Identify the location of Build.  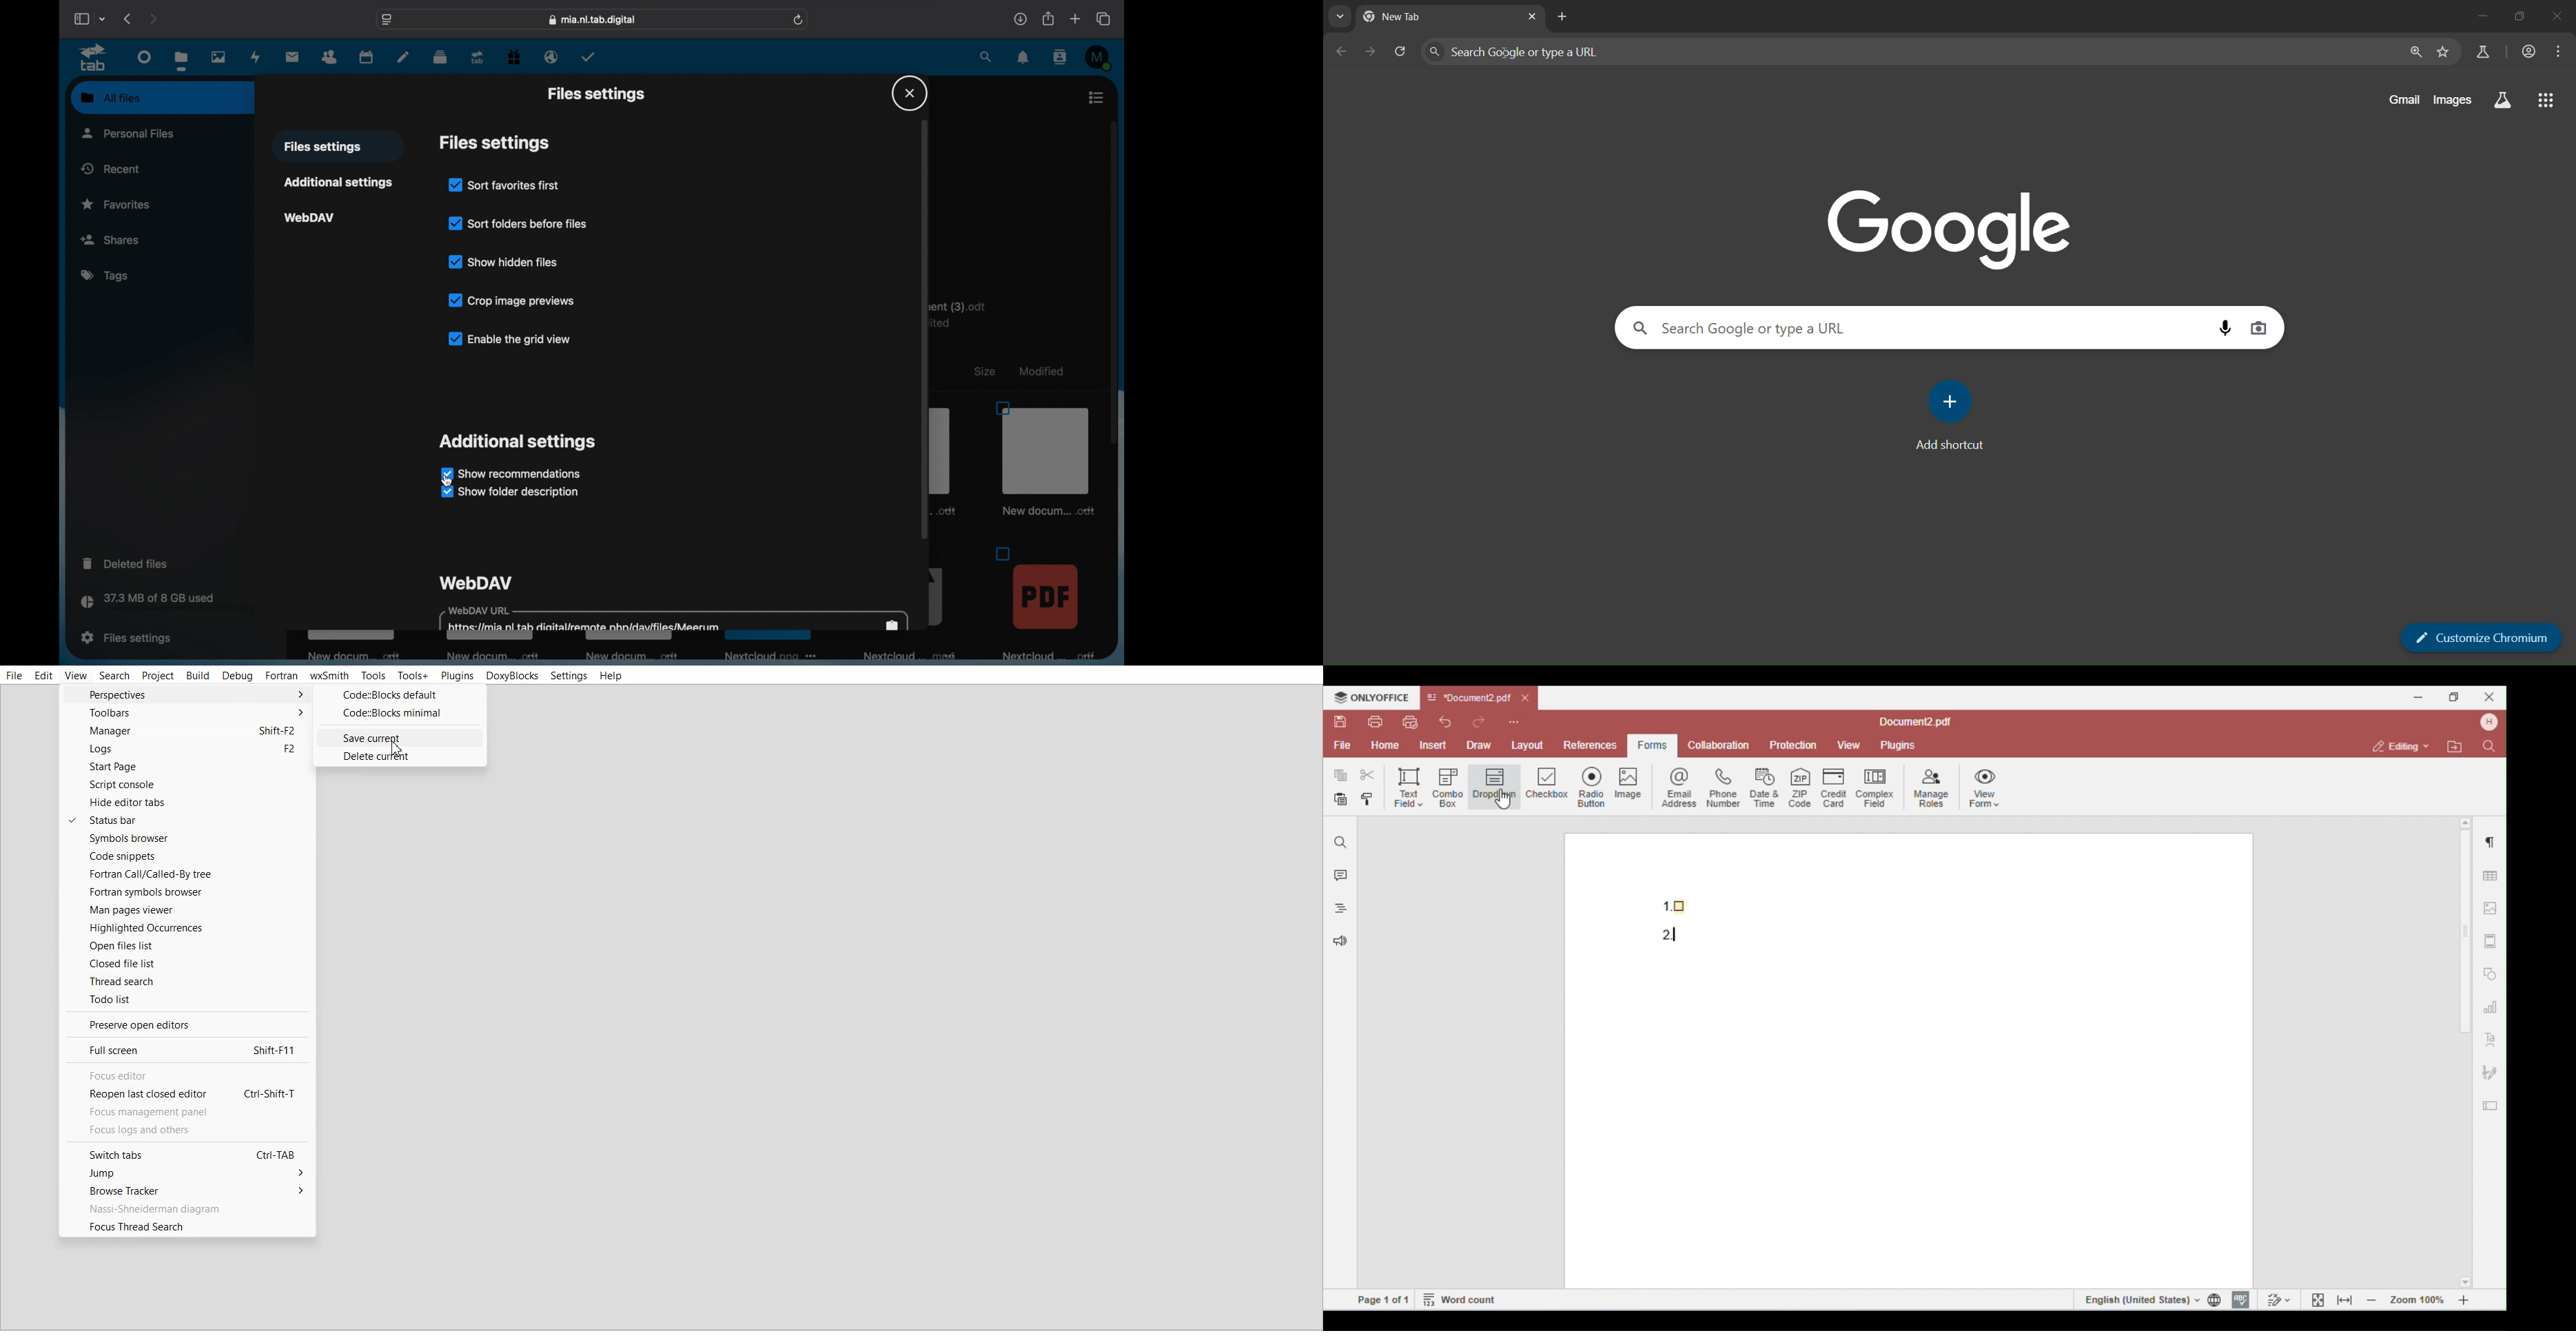
(198, 676).